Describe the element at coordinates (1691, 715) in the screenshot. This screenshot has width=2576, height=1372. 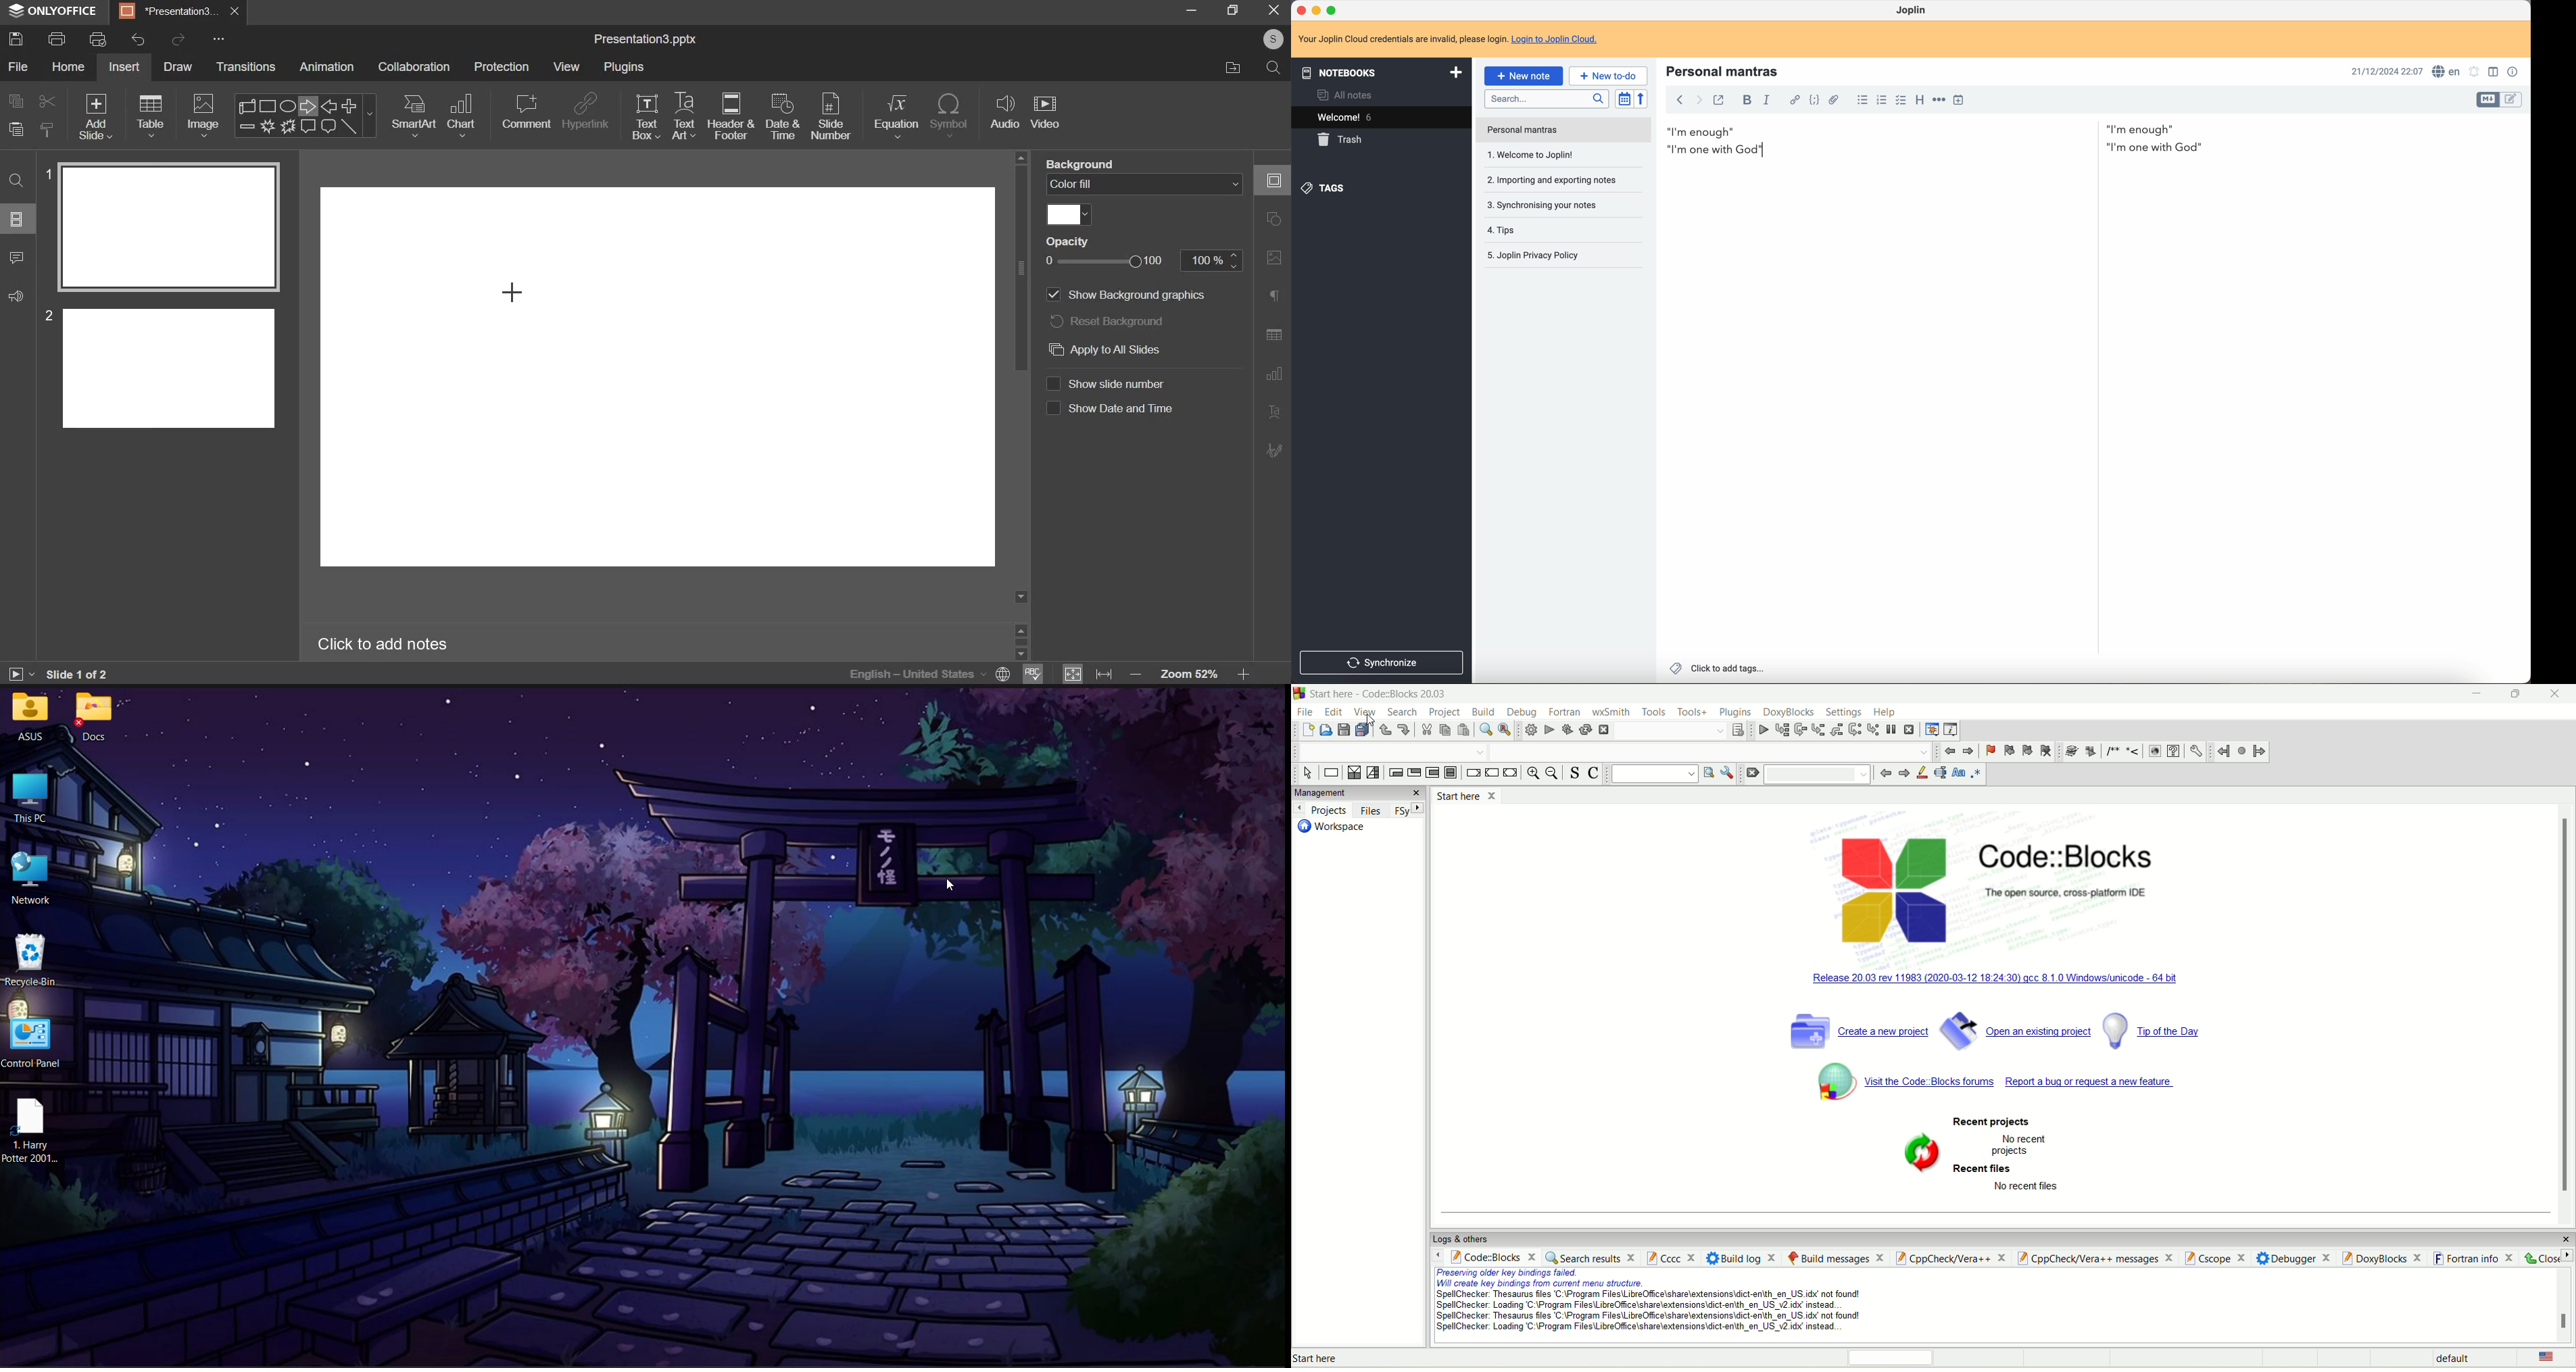
I see `tools+` at that location.